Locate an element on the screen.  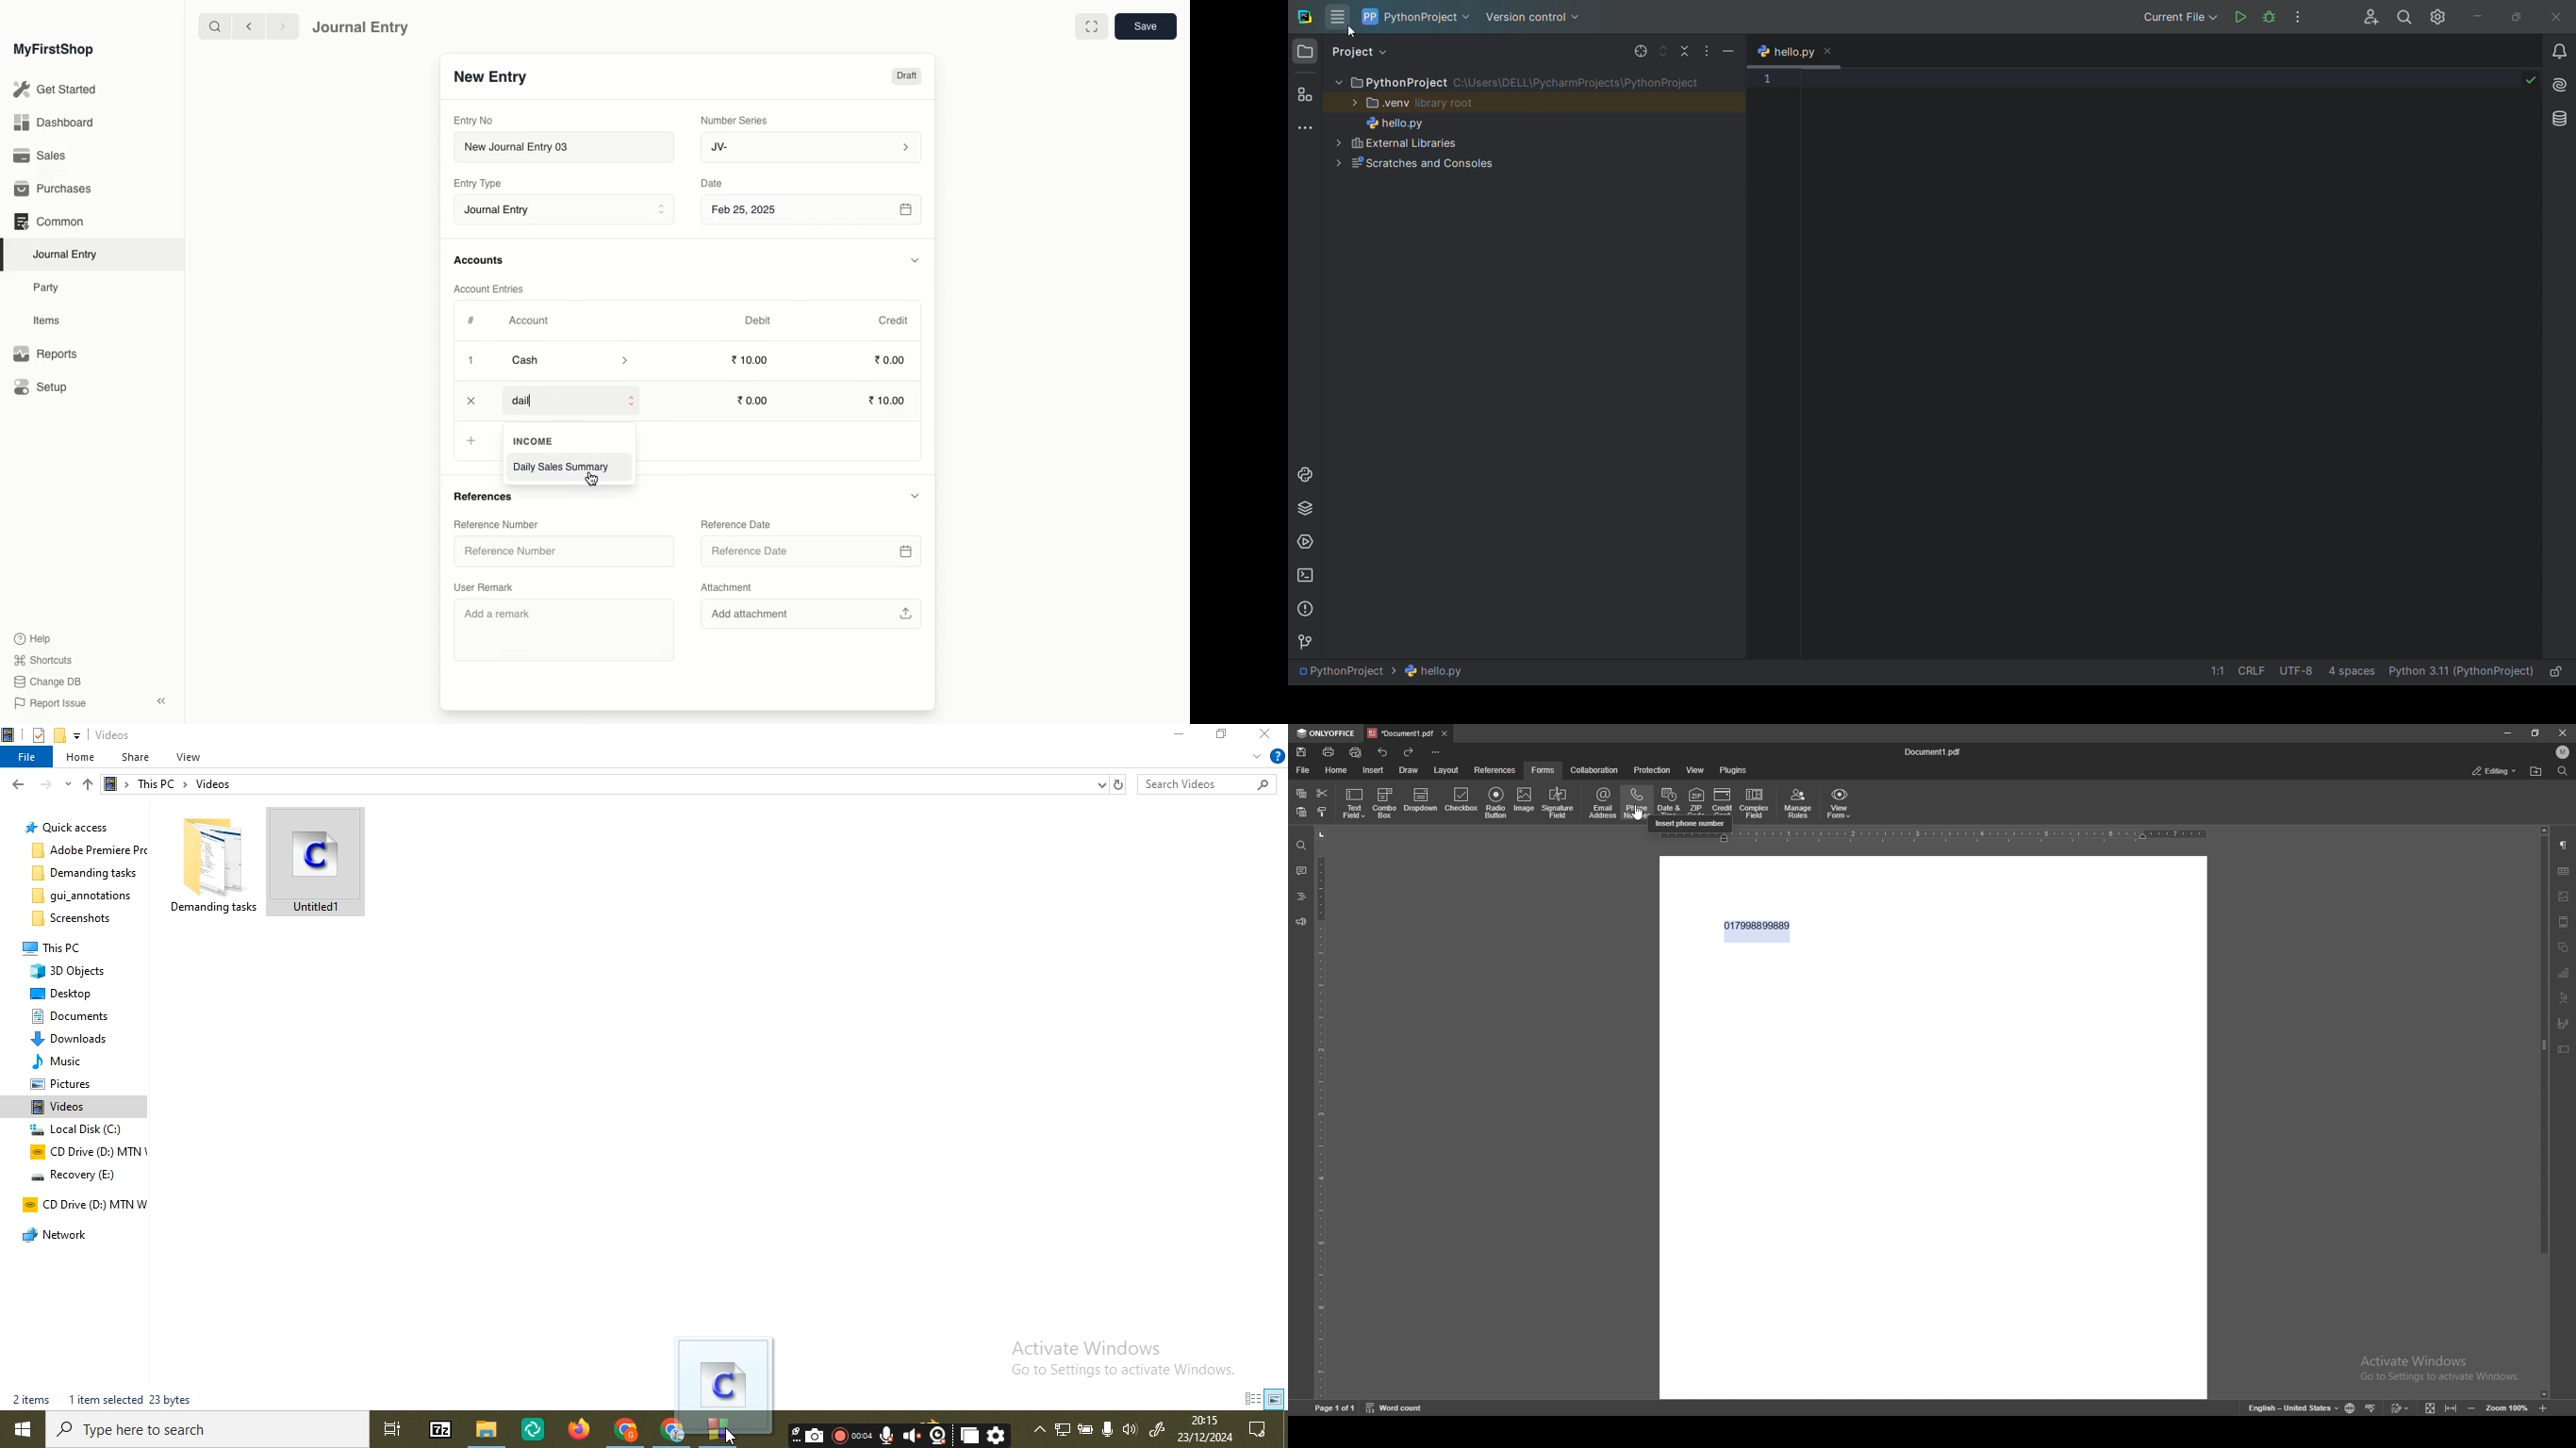
radio button is located at coordinates (1495, 803).